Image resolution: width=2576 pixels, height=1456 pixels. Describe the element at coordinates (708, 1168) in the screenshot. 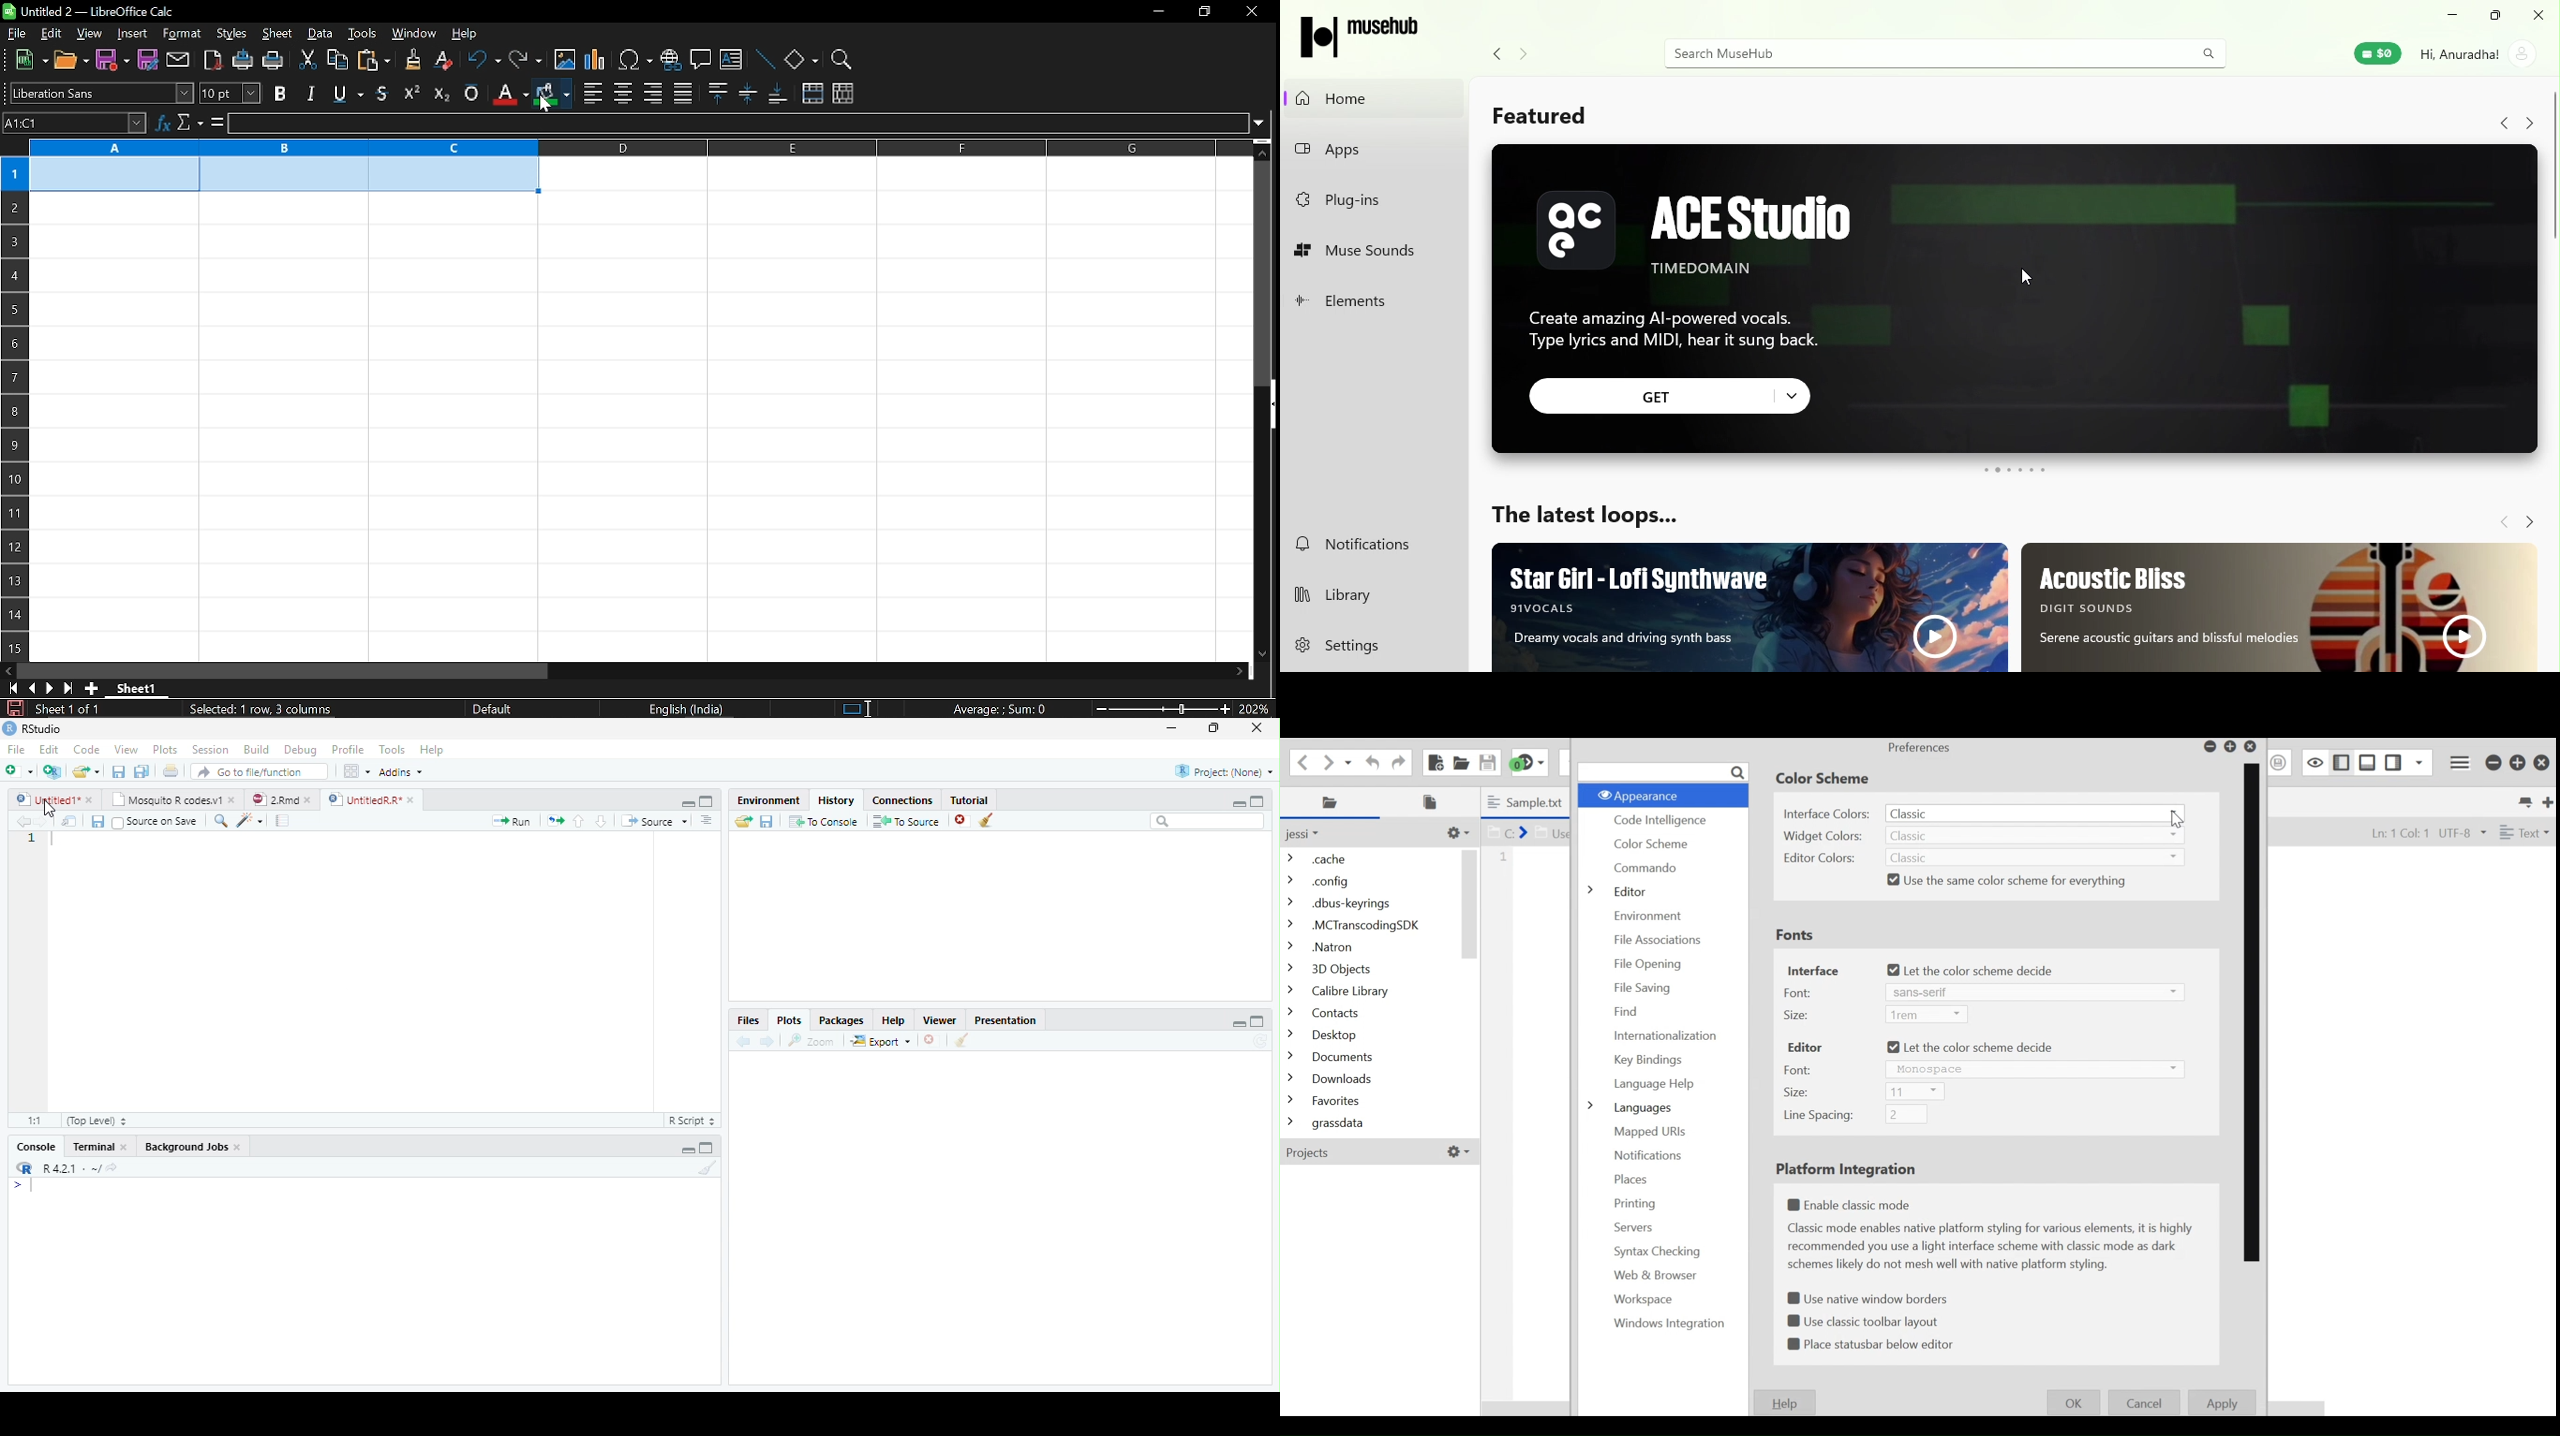

I see `Clear` at that location.